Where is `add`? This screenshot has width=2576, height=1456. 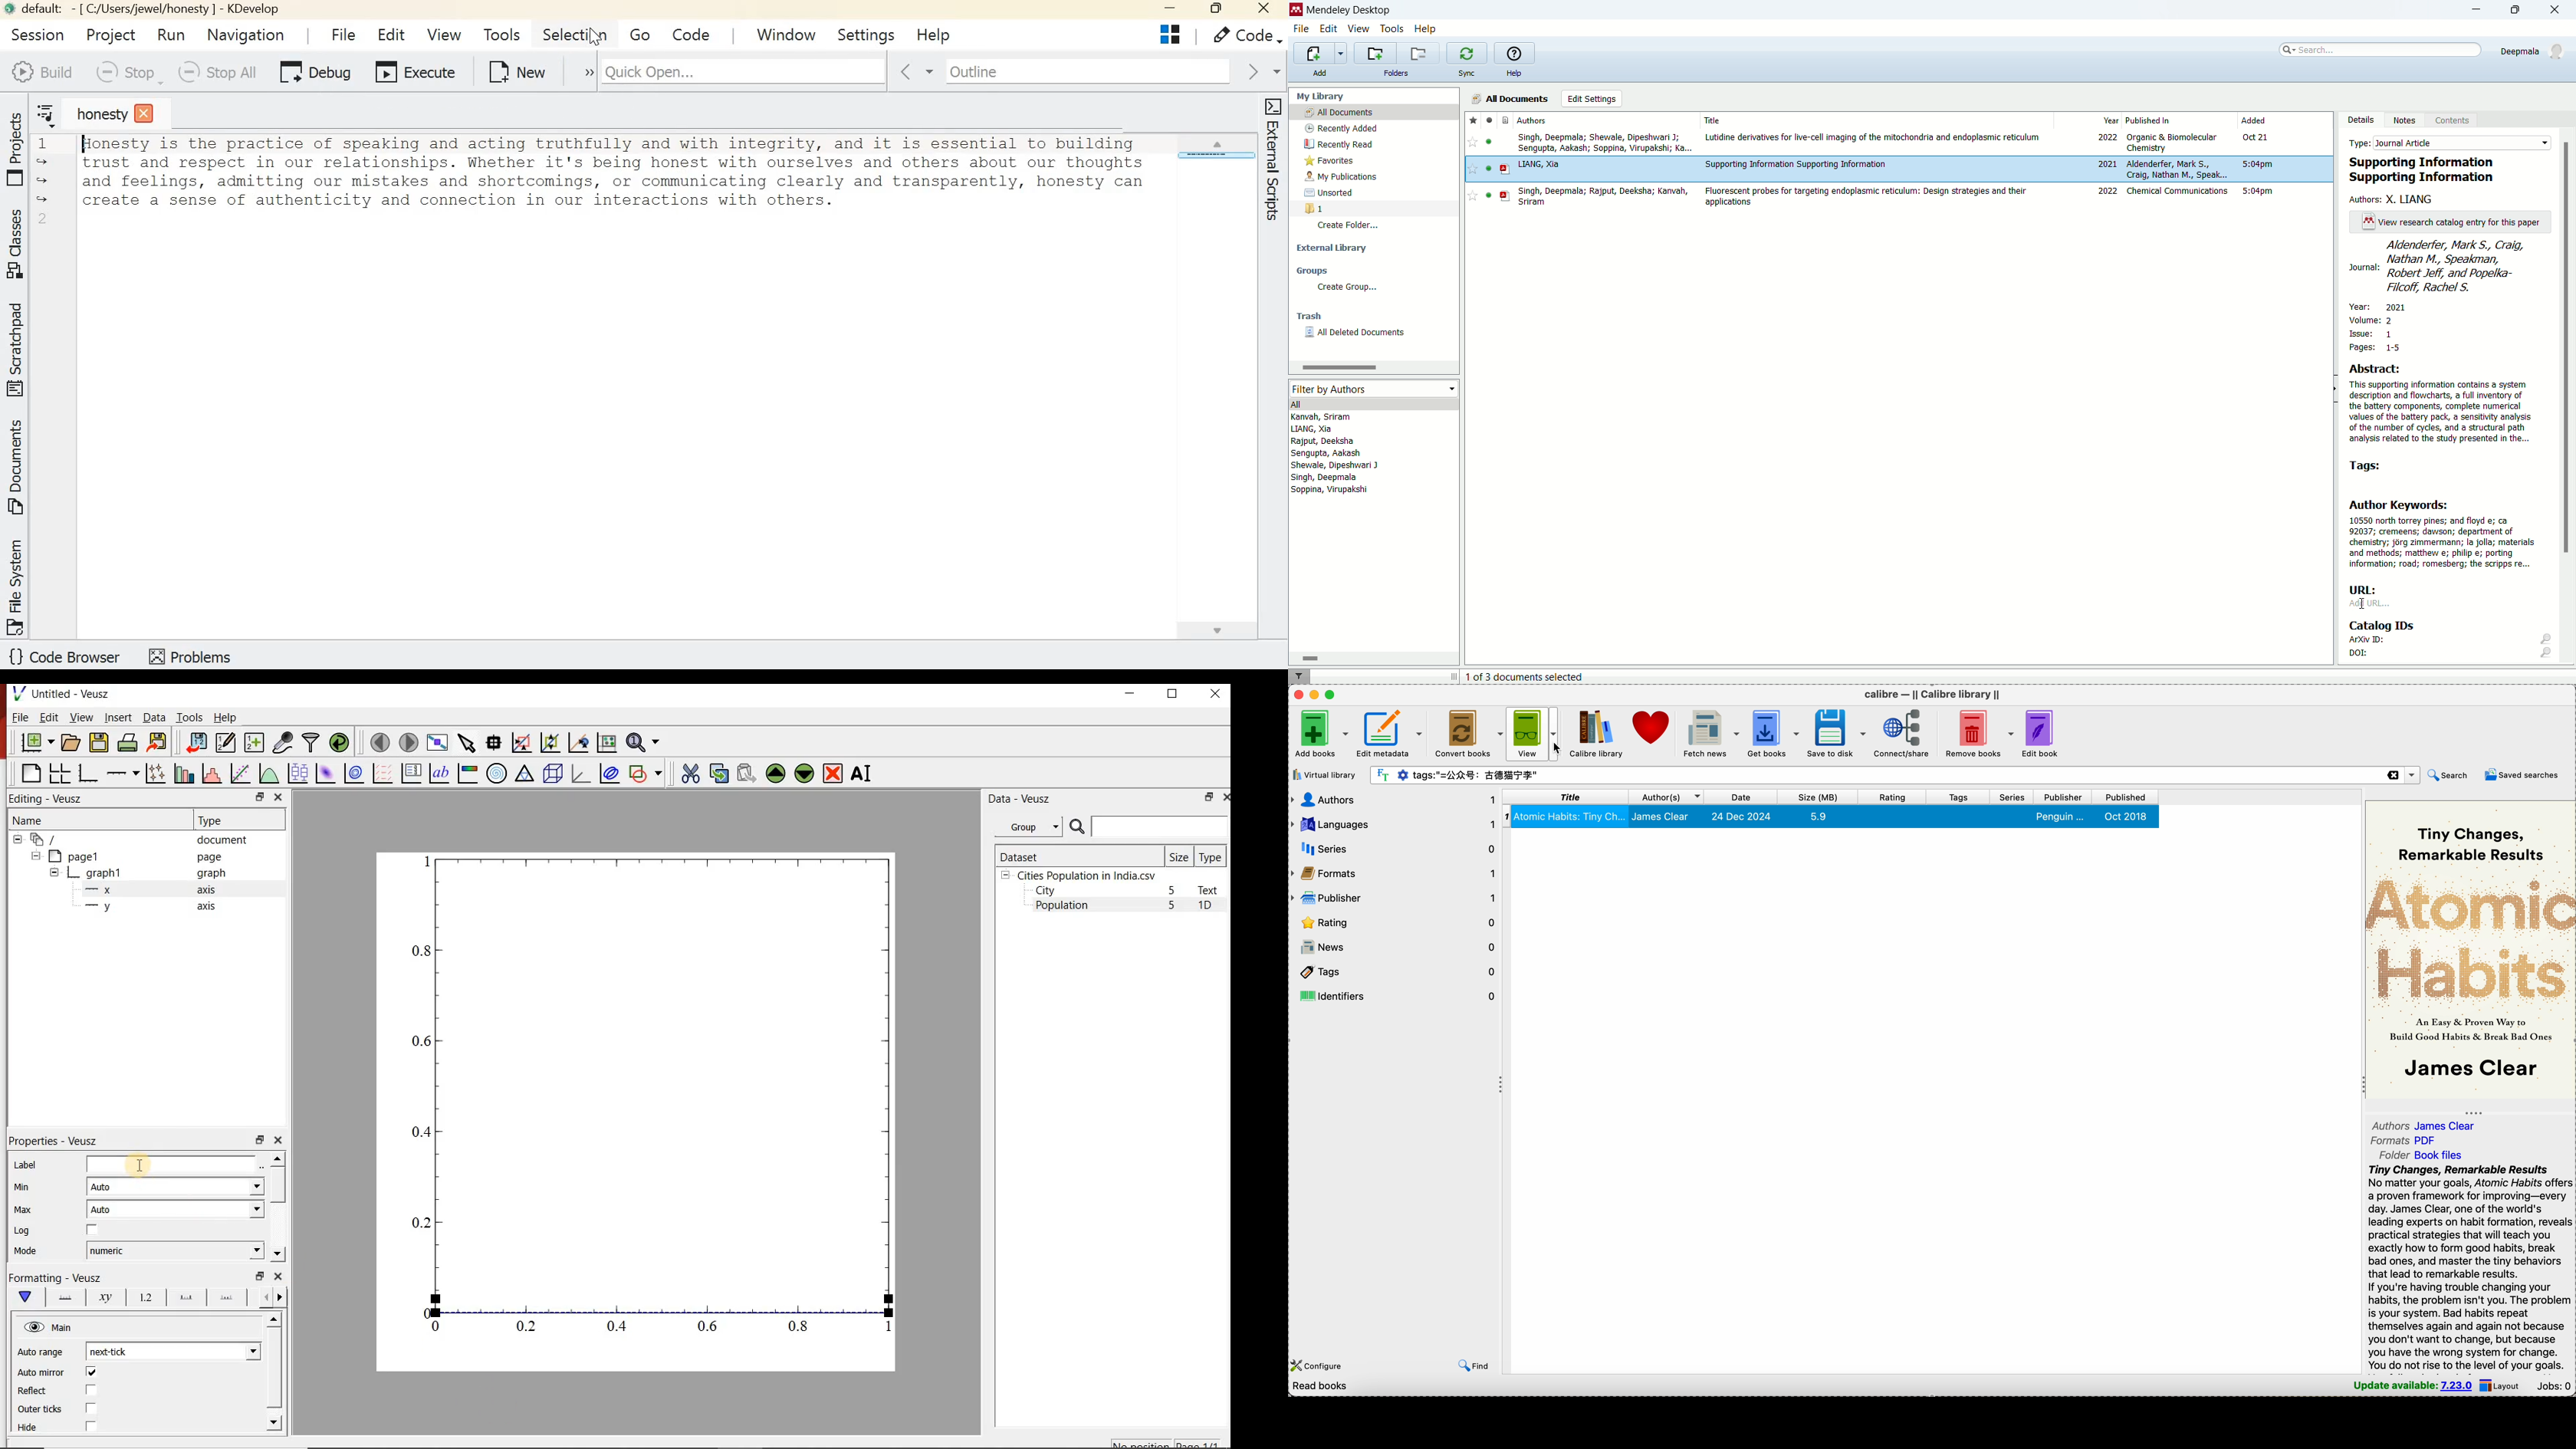
add is located at coordinates (1324, 73).